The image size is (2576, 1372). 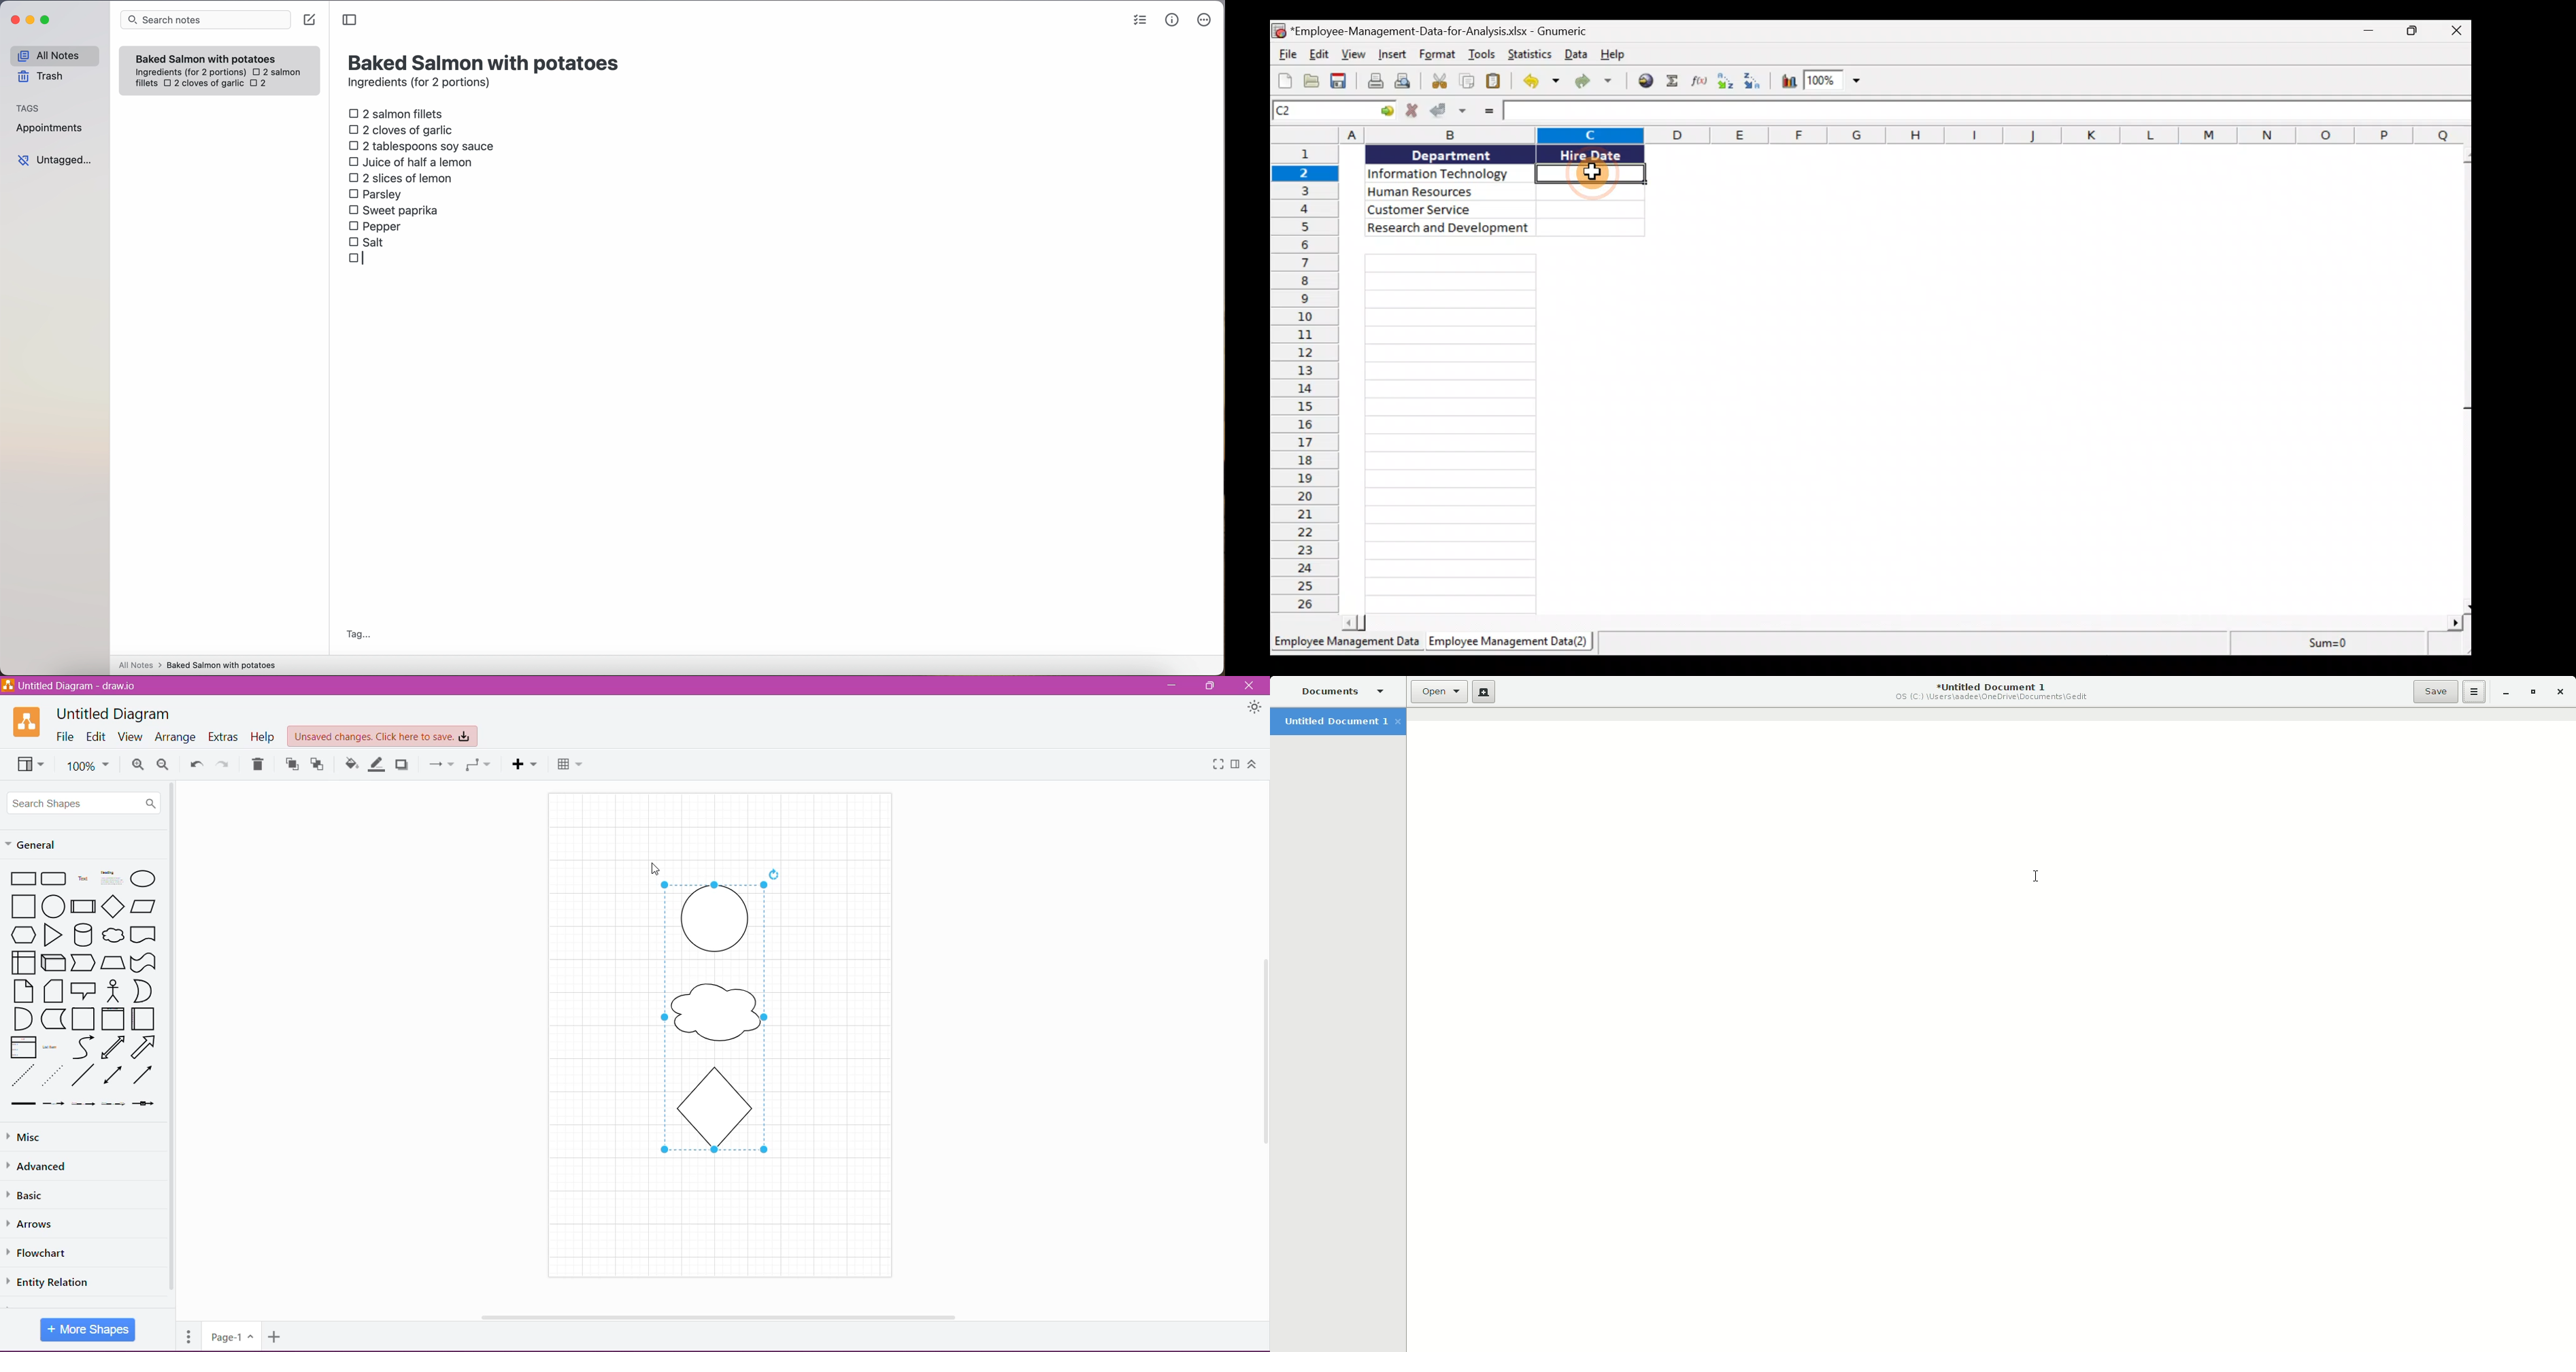 I want to click on Untitled Diagram - draw.io, so click(x=74, y=685).